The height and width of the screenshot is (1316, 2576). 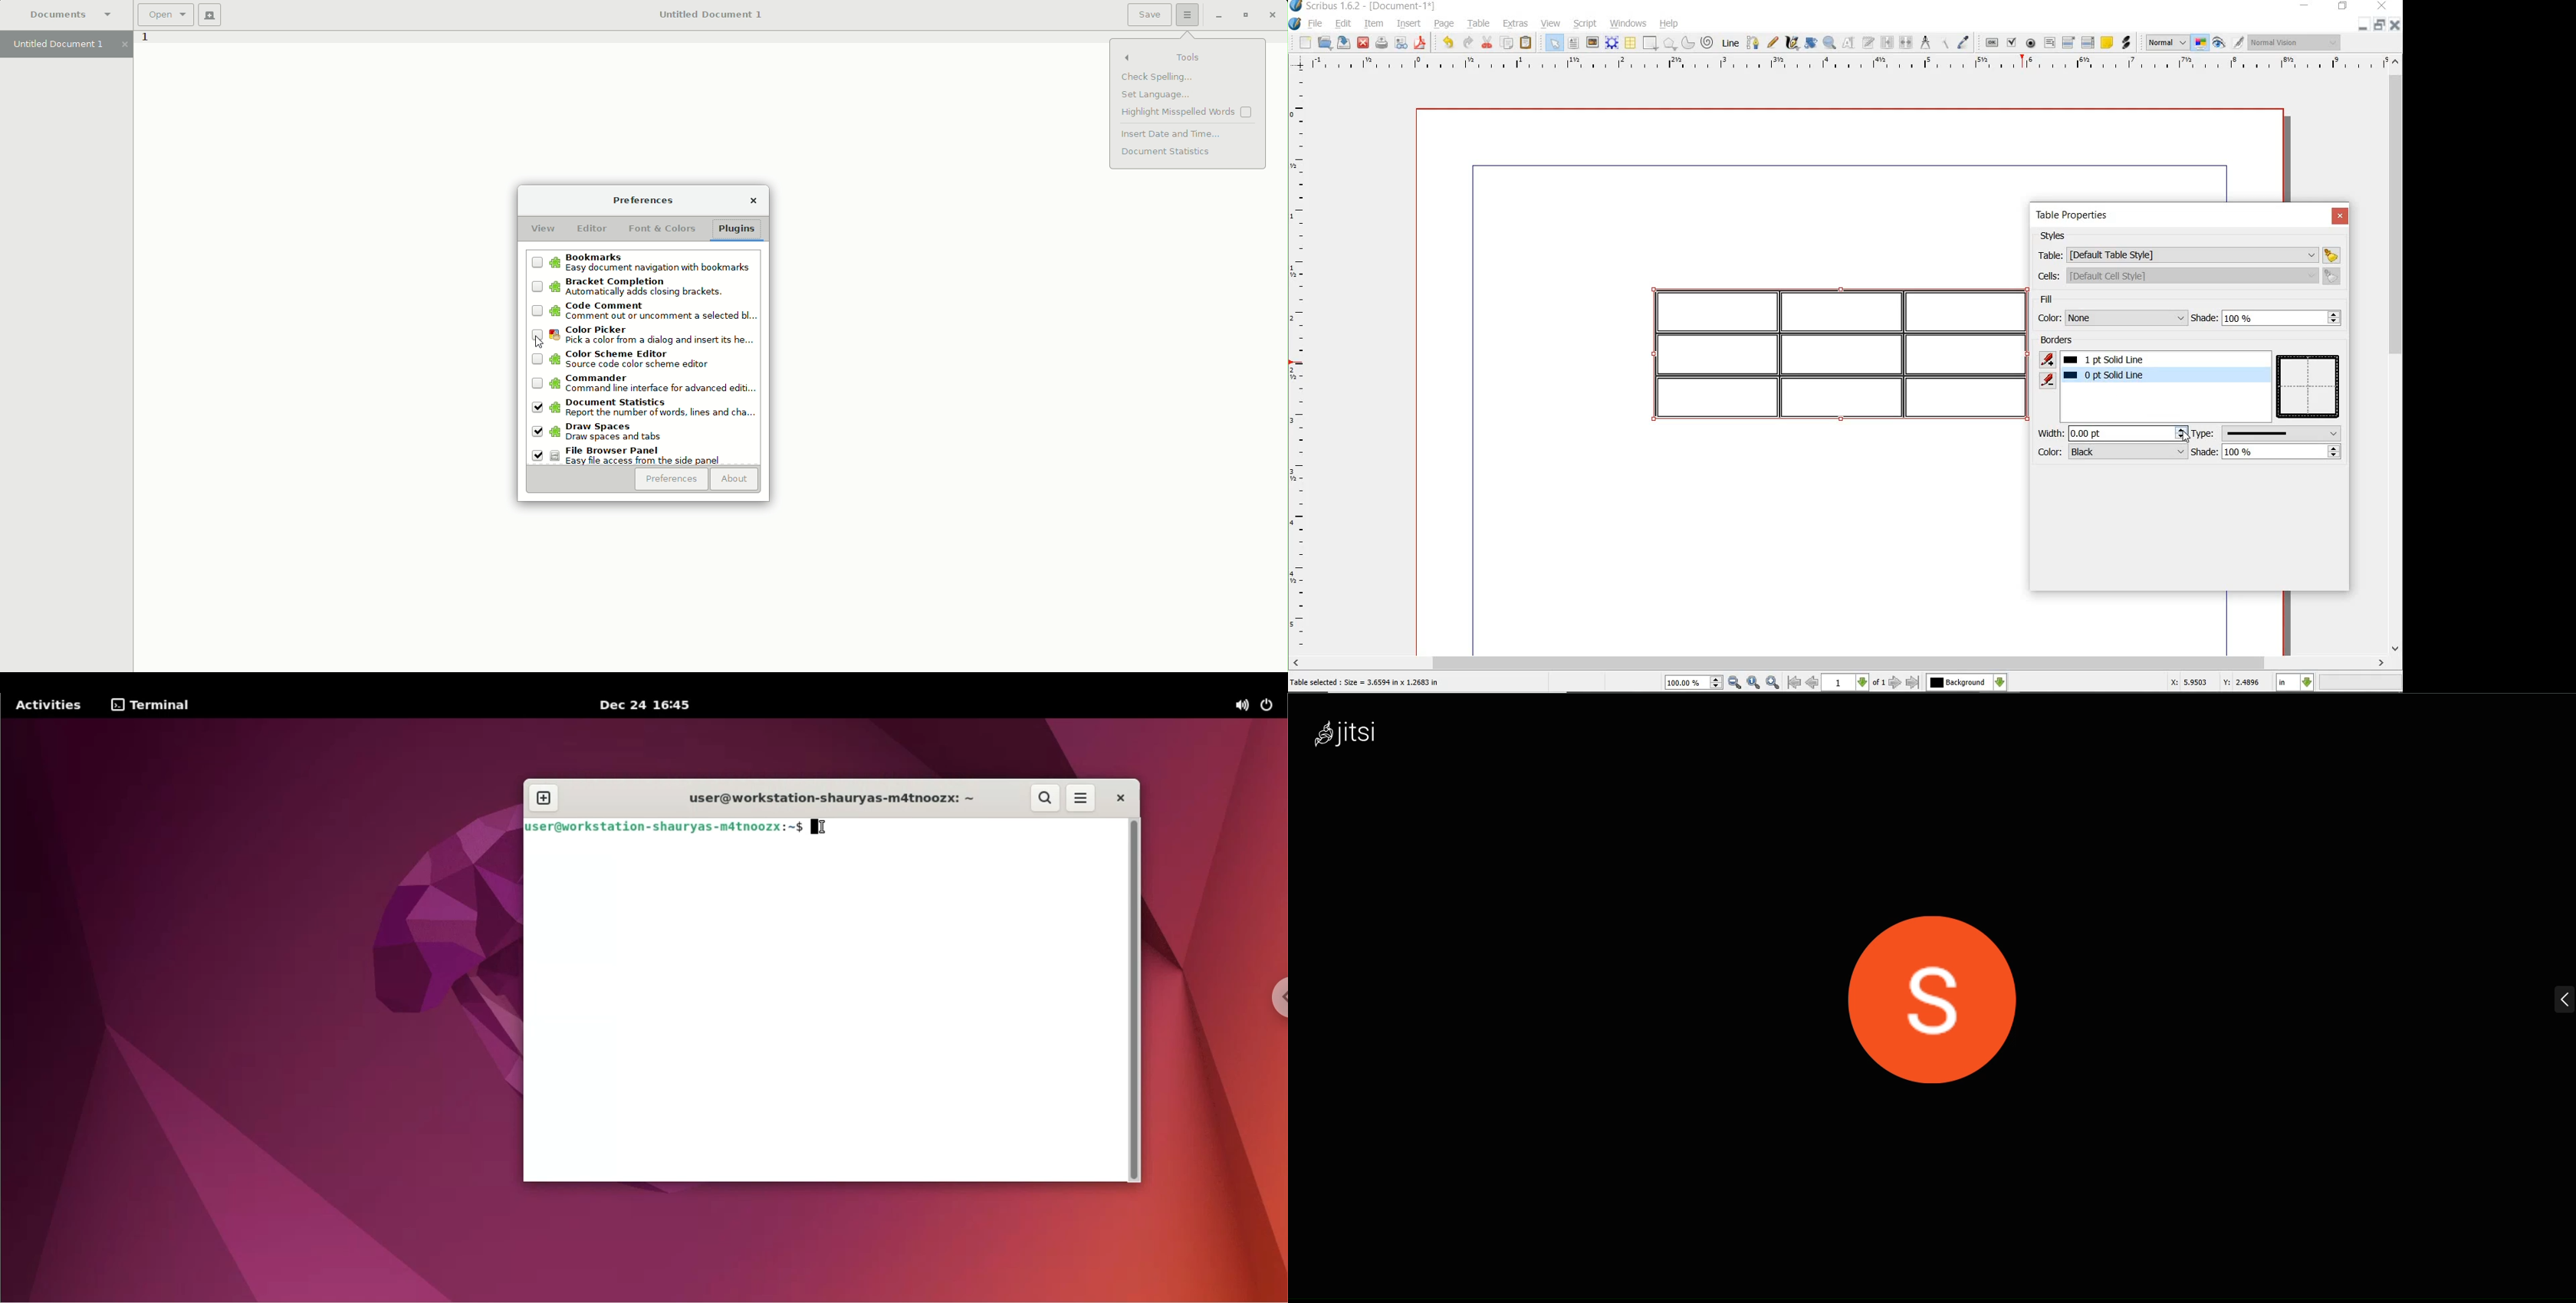 What do you see at coordinates (642, 314) in the screenshot?
I see `Code comment: Comment out of uncomment a selected bl.` at bounding box center [642, 314].